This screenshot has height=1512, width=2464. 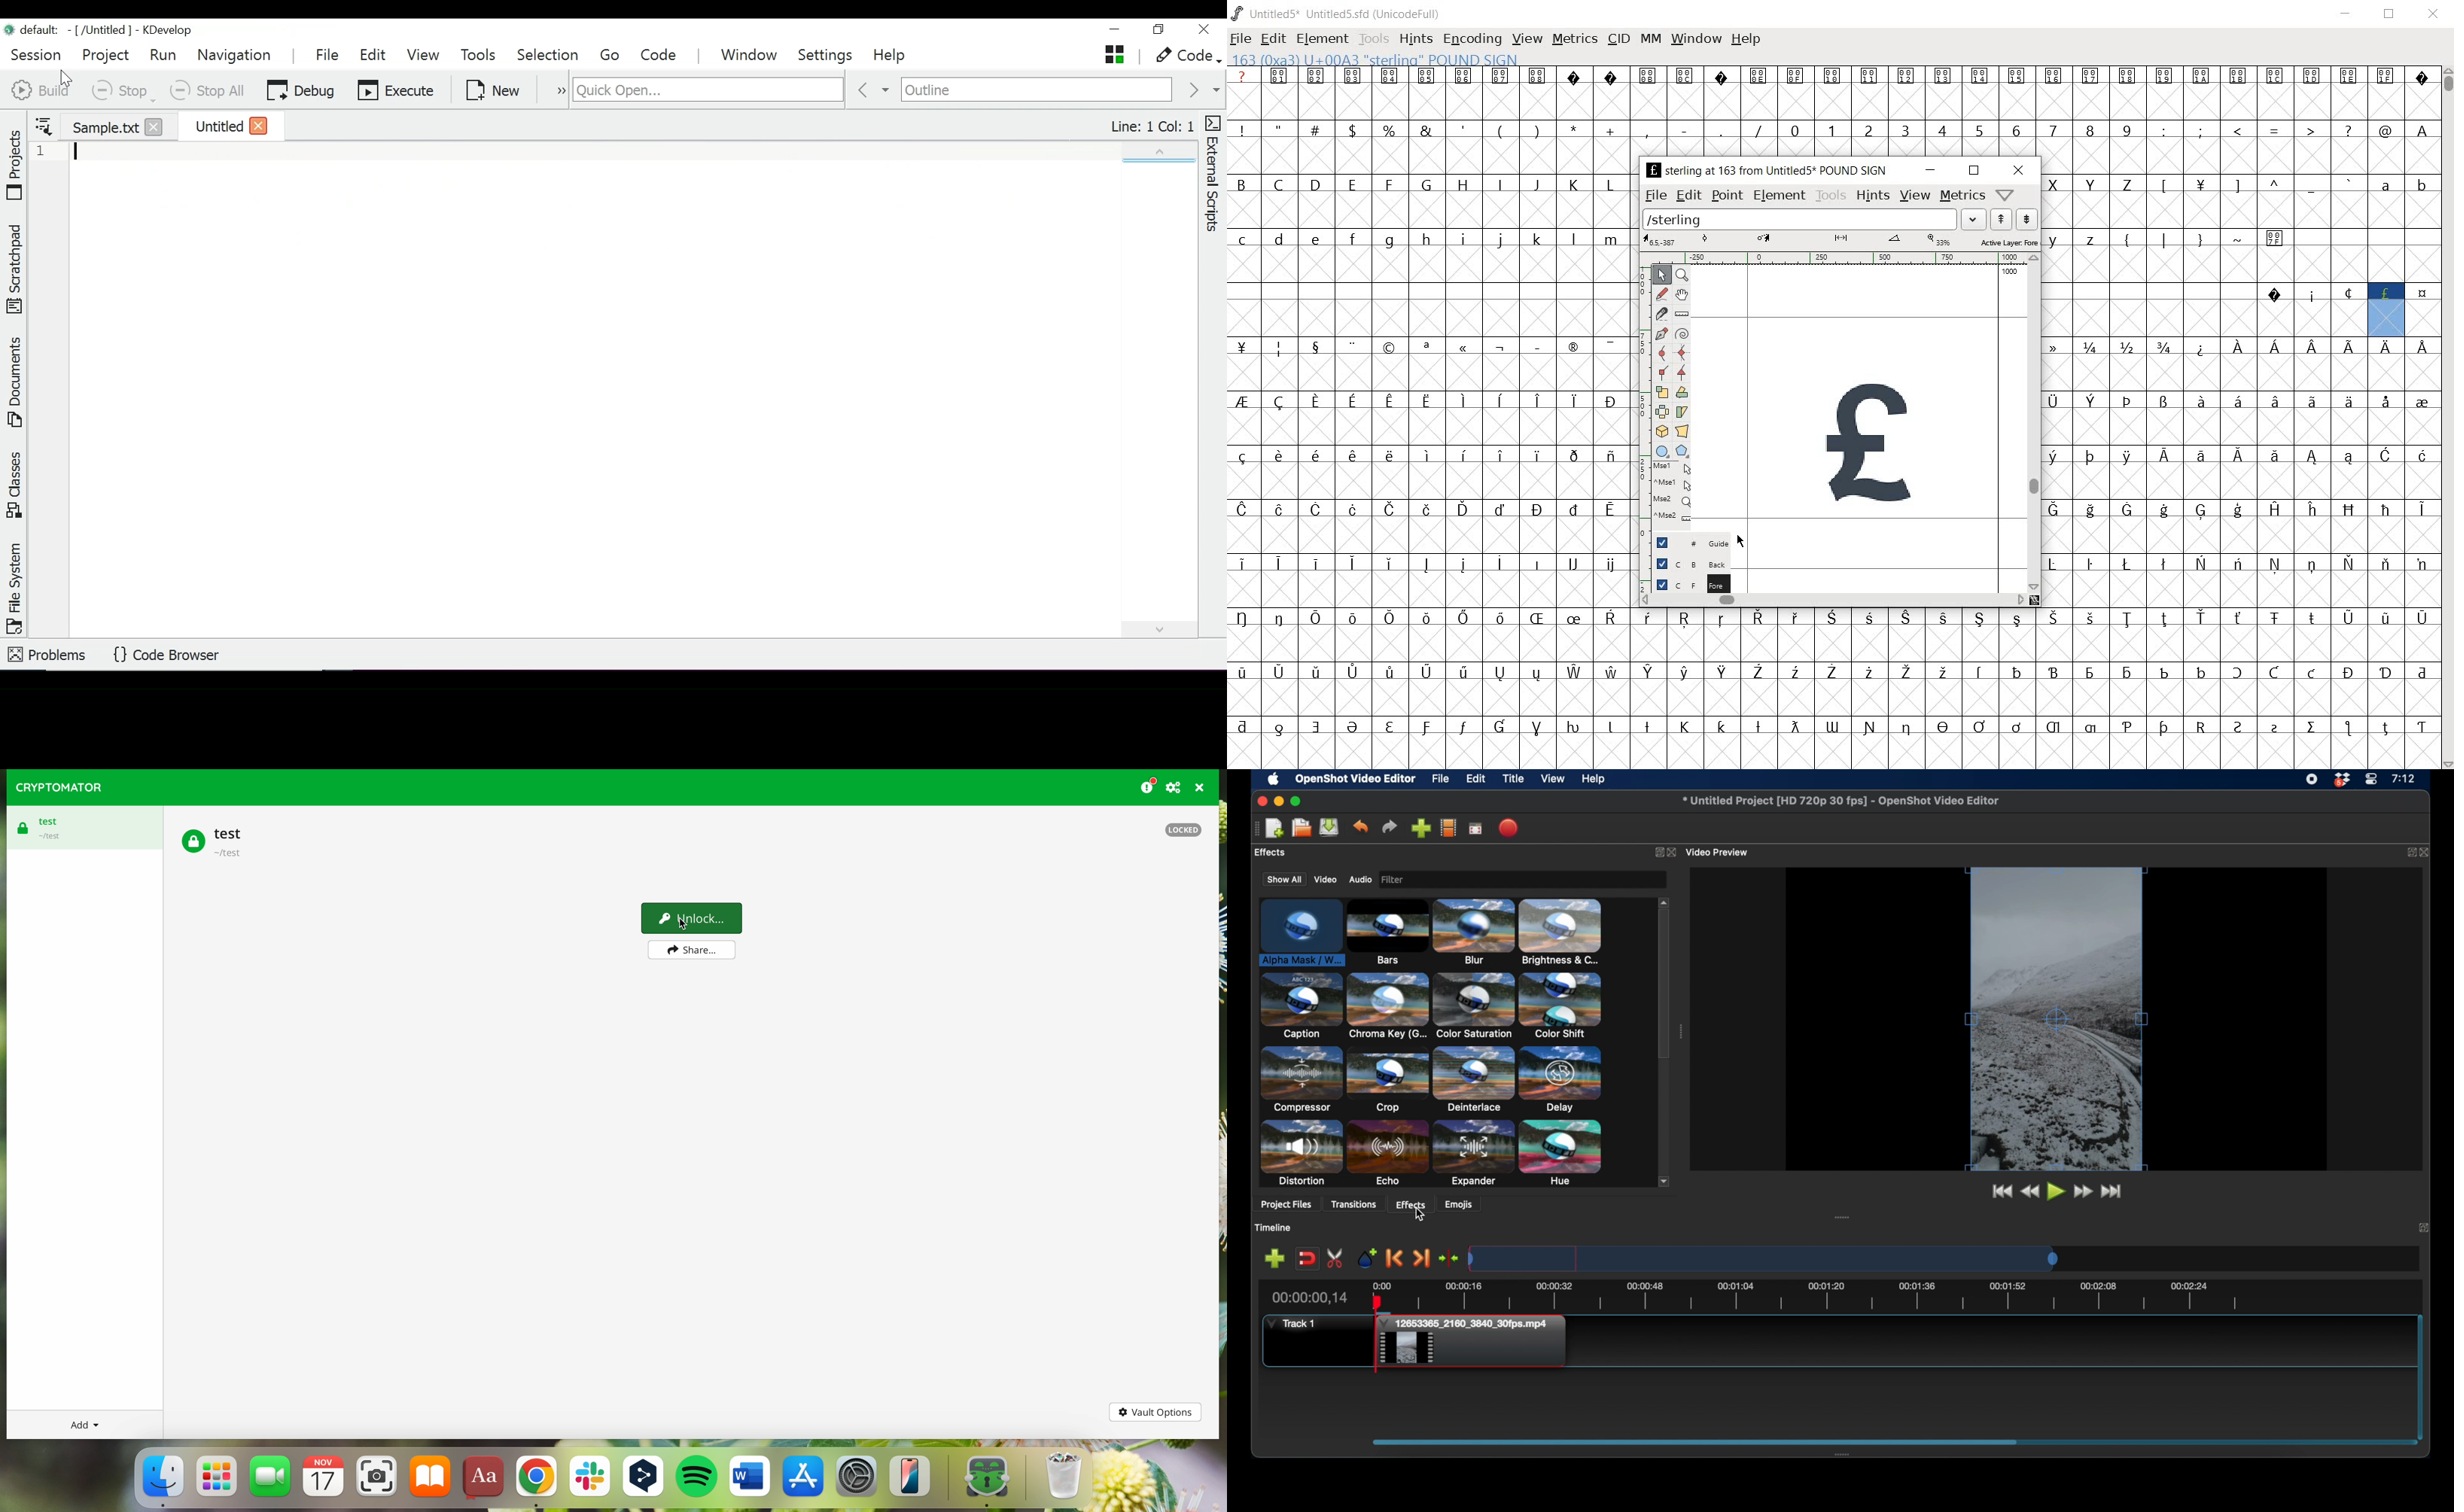 What do you see at coordinates (1449, 1258) in the screenshot?
I see `center the playhead on timeline` at bounding box center [1449, 1258].